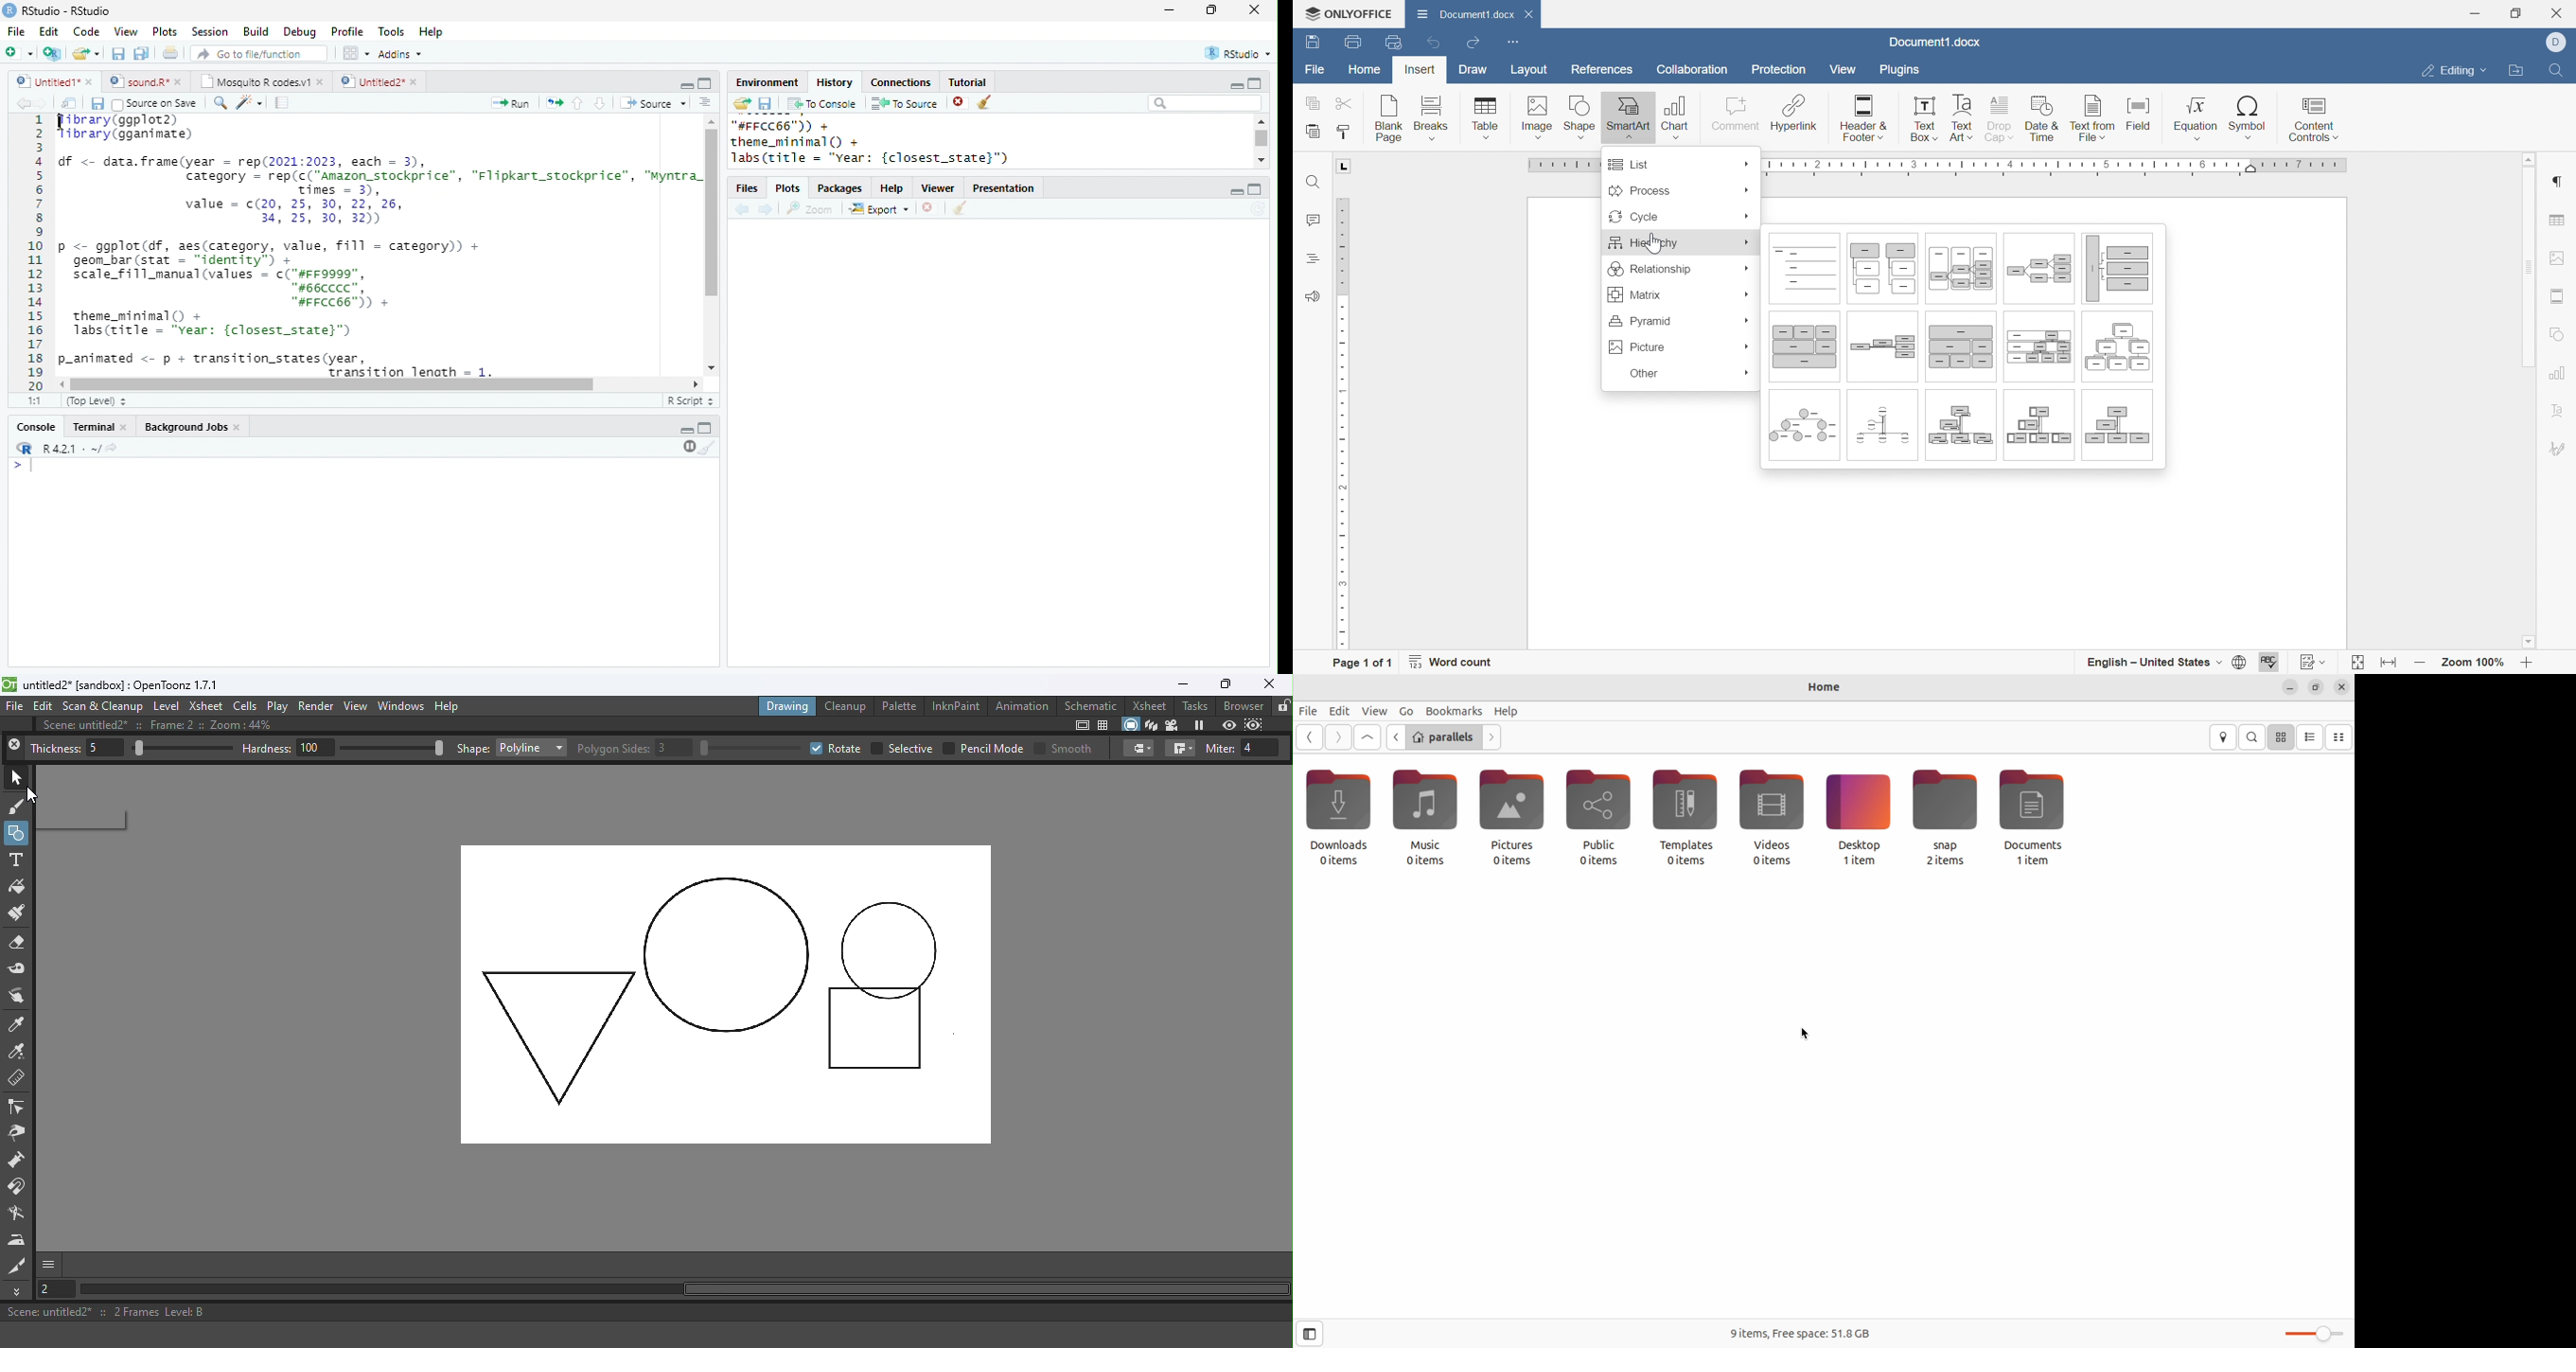 The width and height of the screenshot is (2576, 1372). I want to click on close file, so click(928, 208).